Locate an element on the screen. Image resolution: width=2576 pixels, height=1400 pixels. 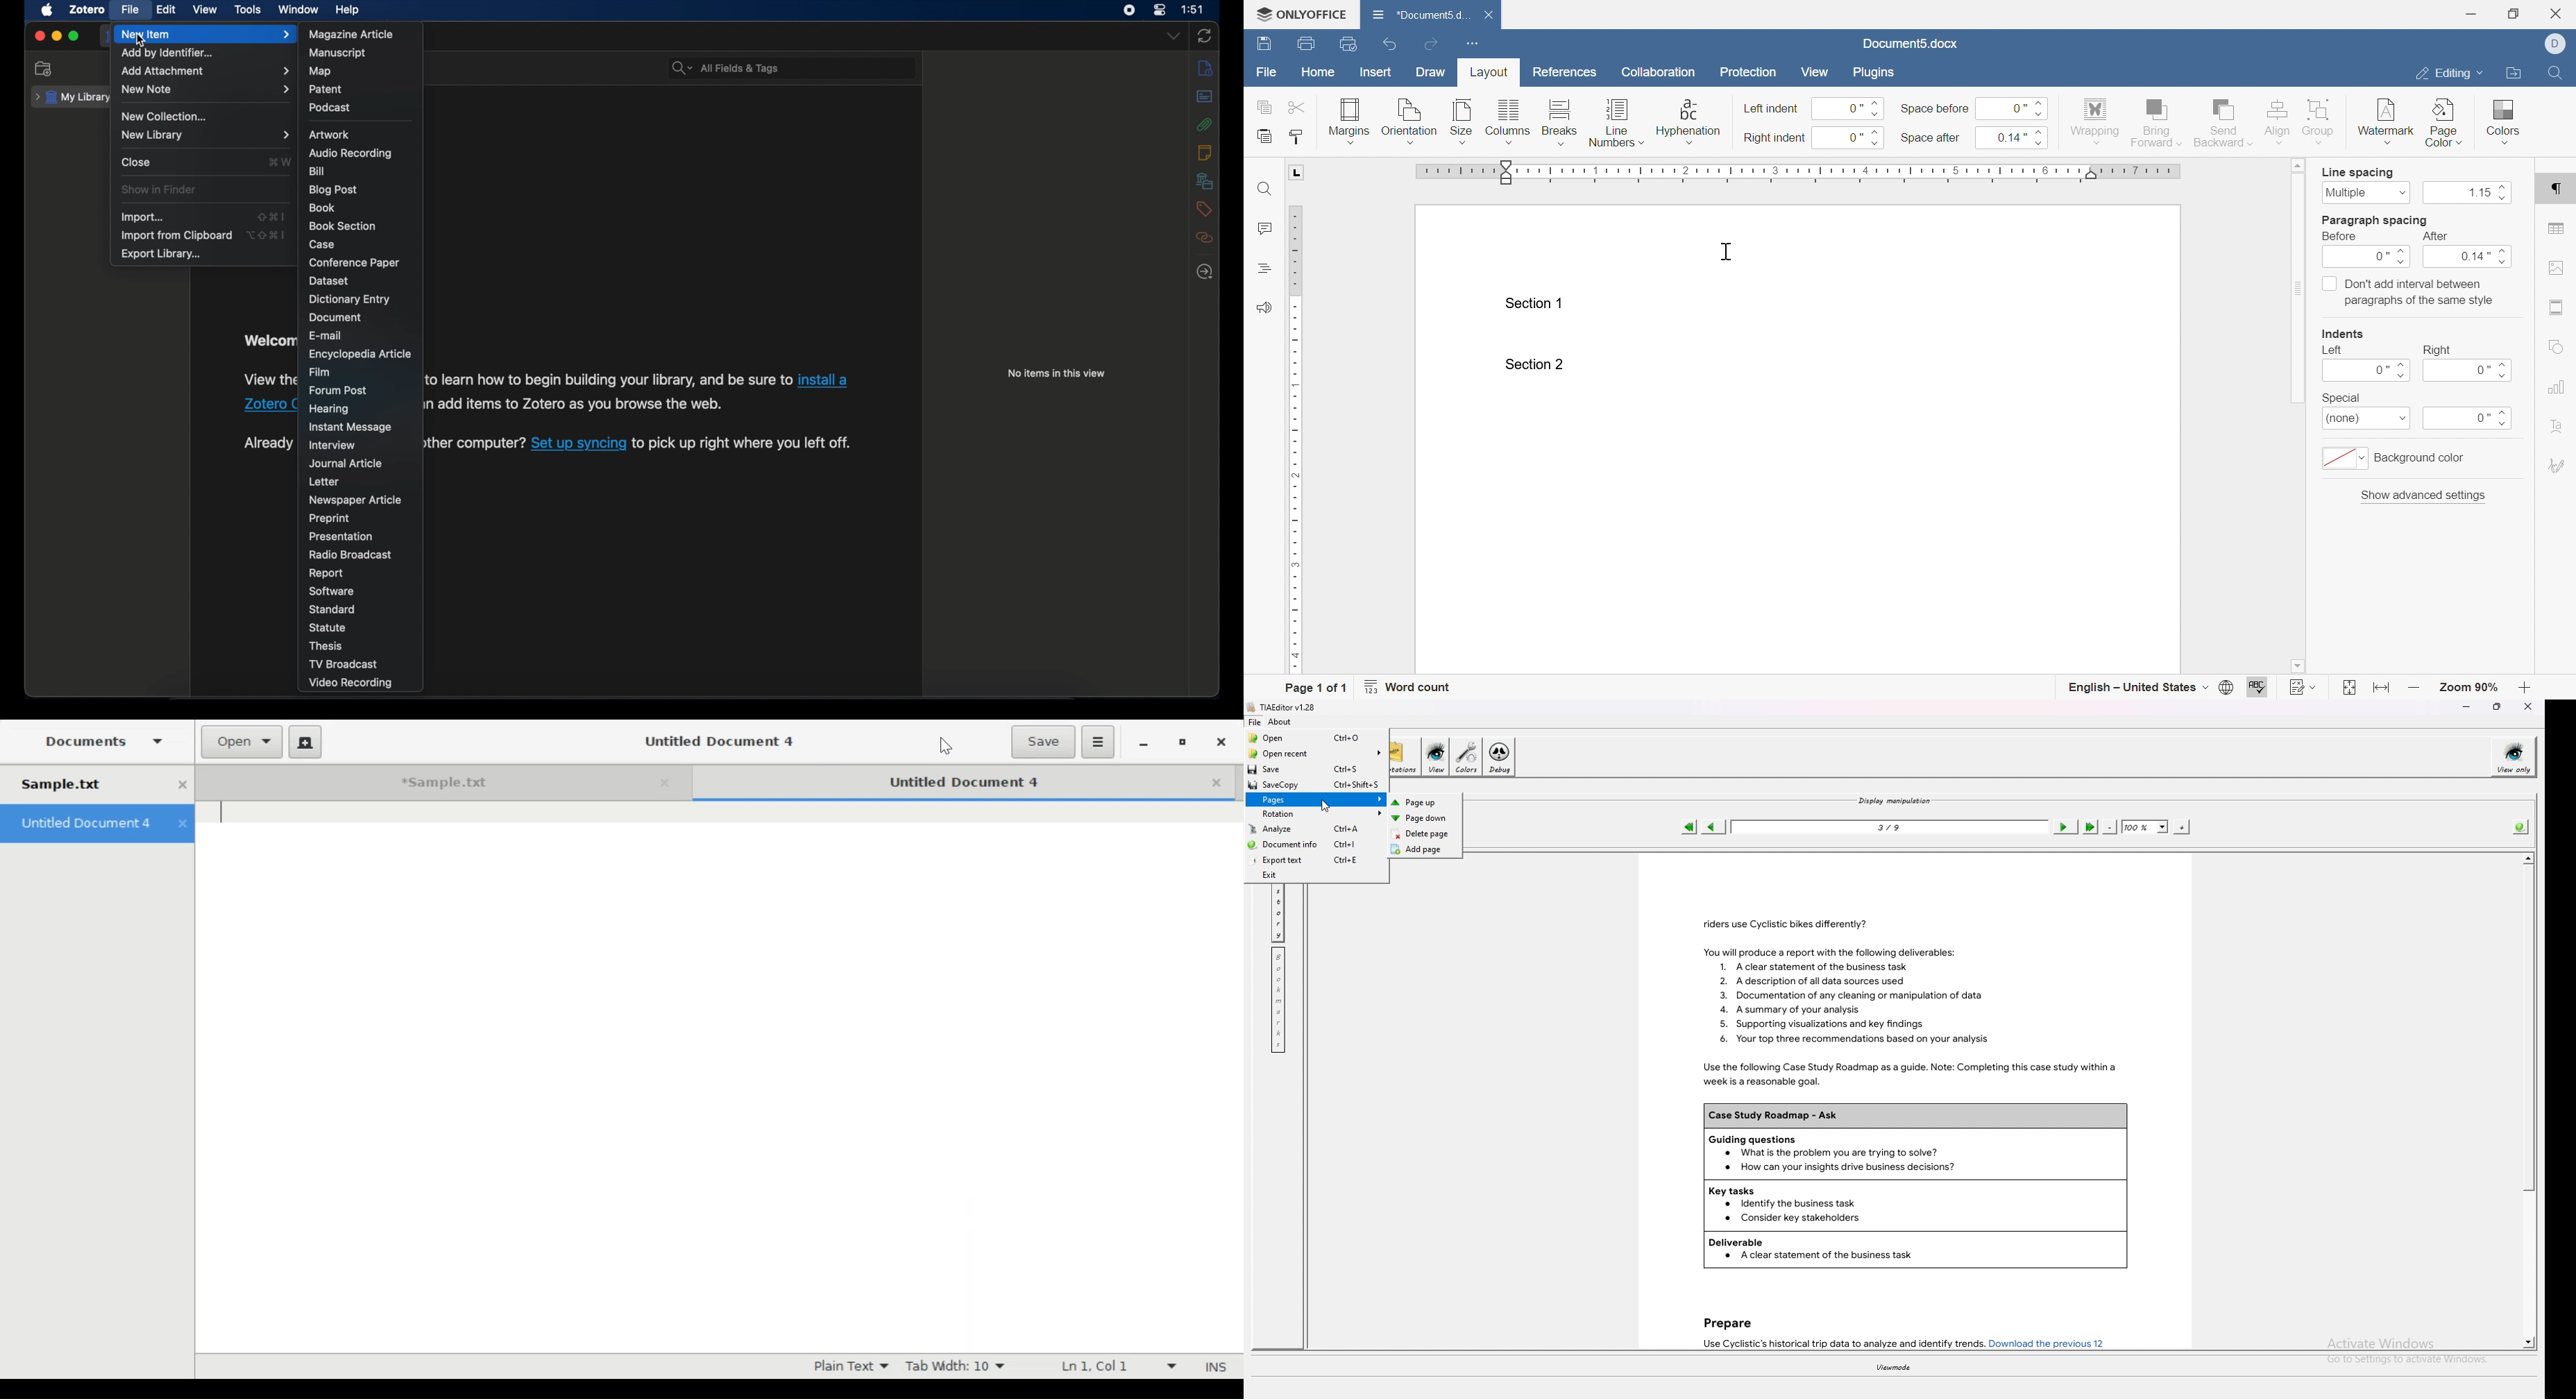
save is located at coordinates (1264, 43).